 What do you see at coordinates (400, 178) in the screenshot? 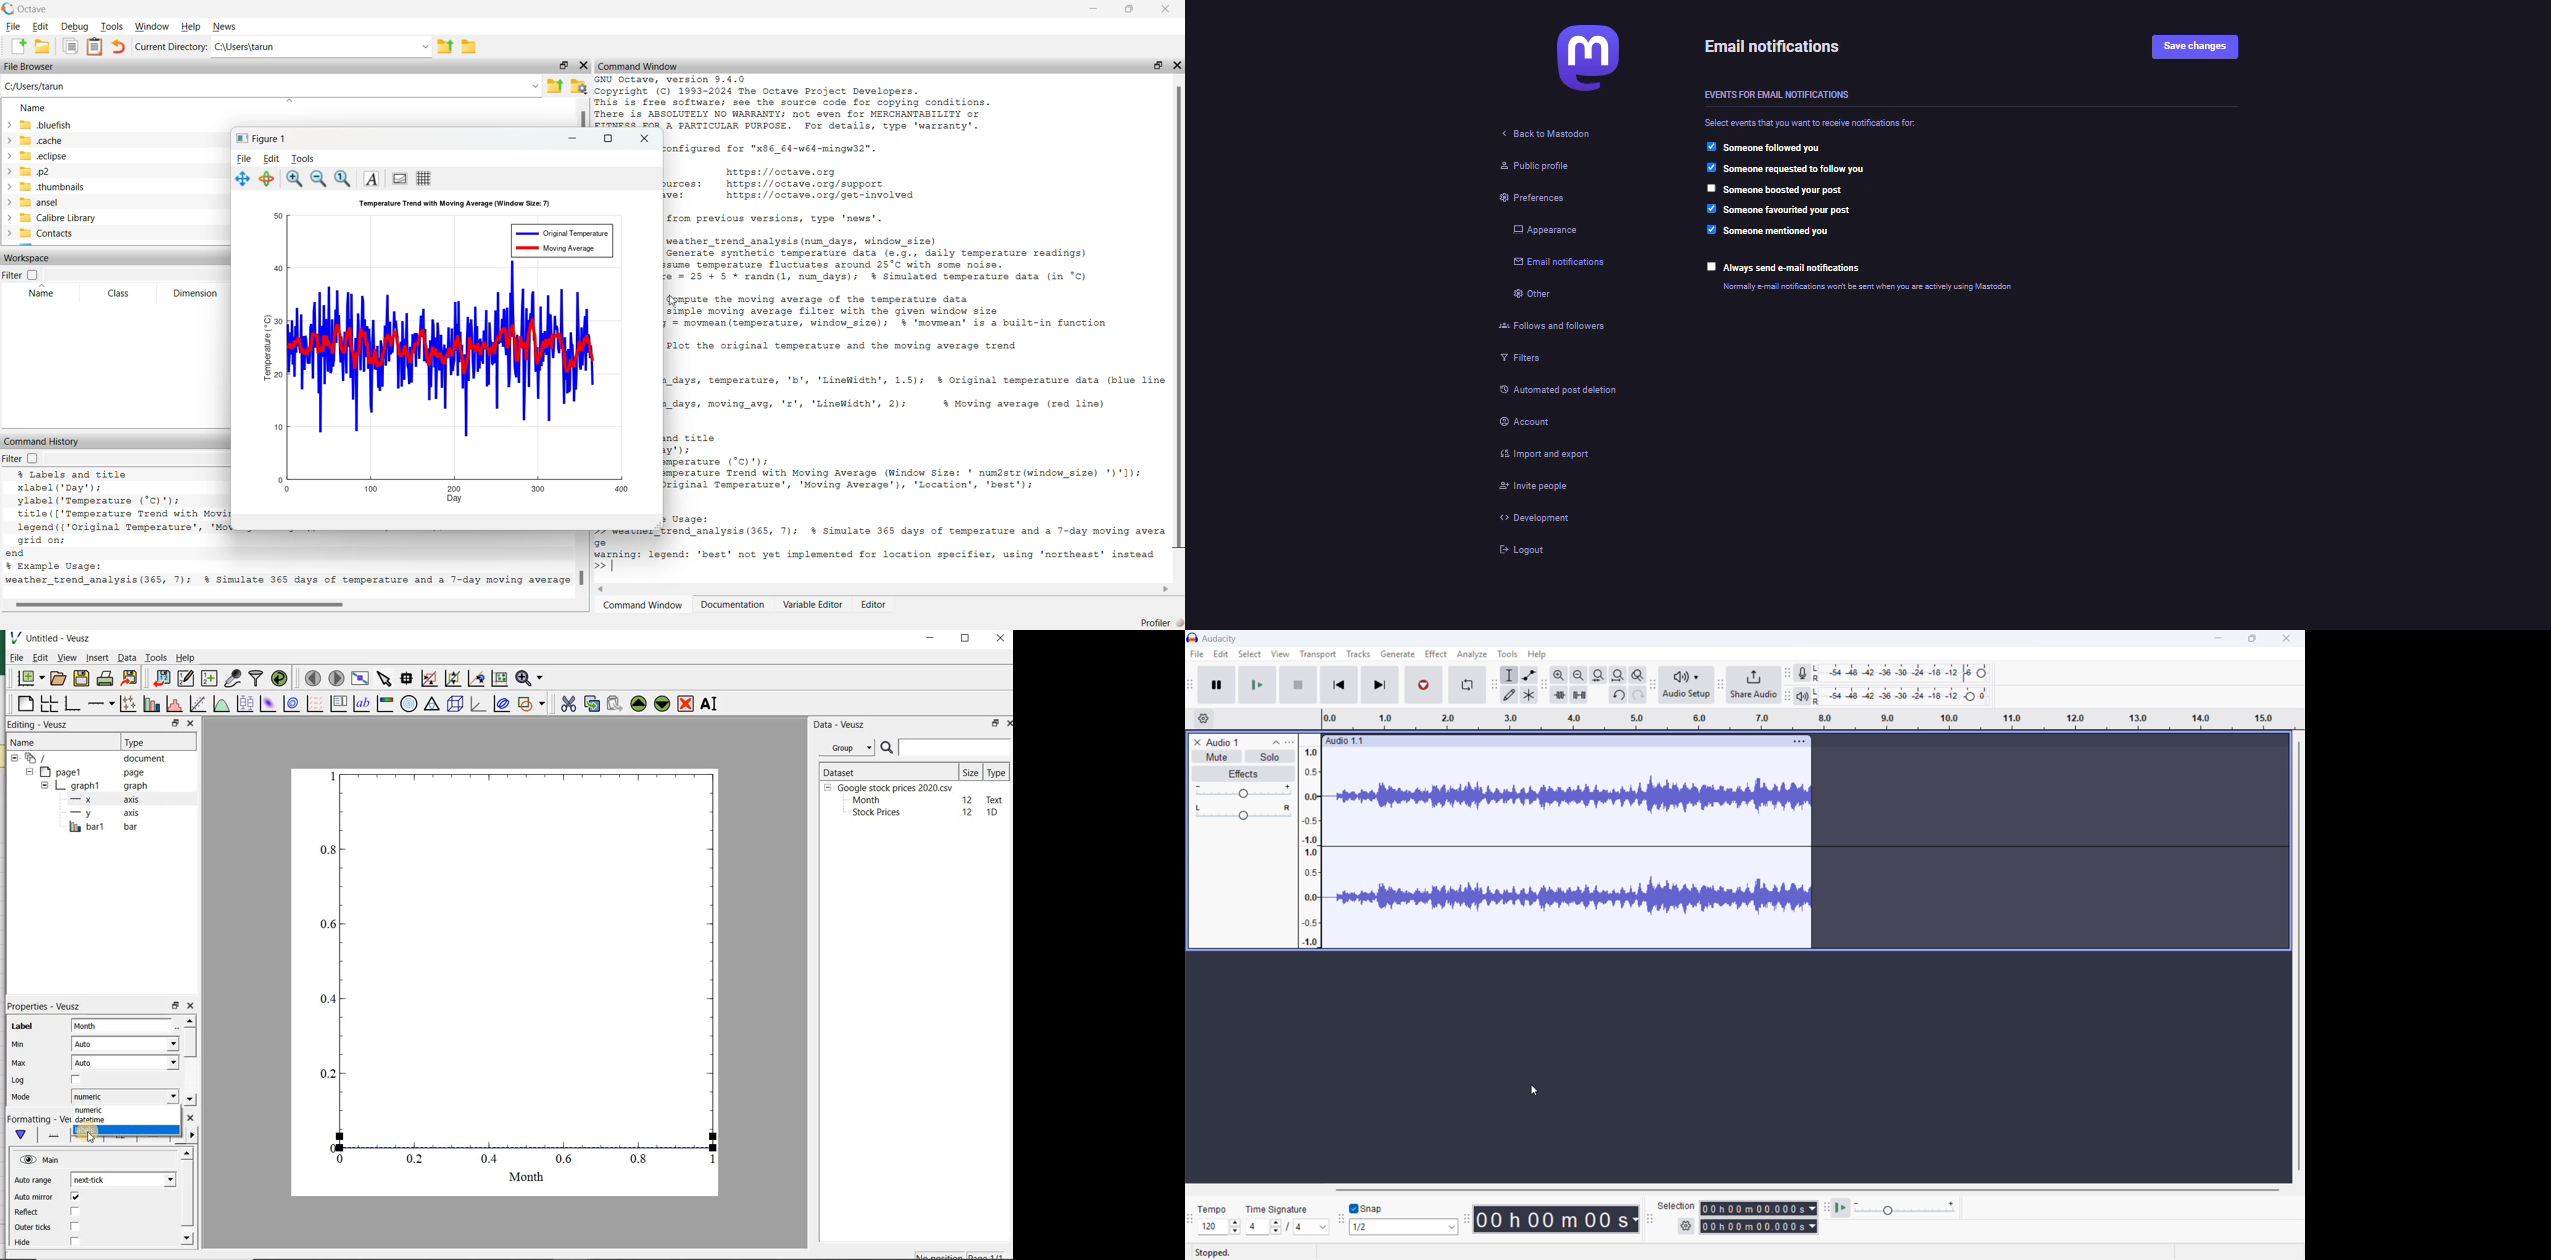
I see `Chart ` at bounding box center [400, 178].